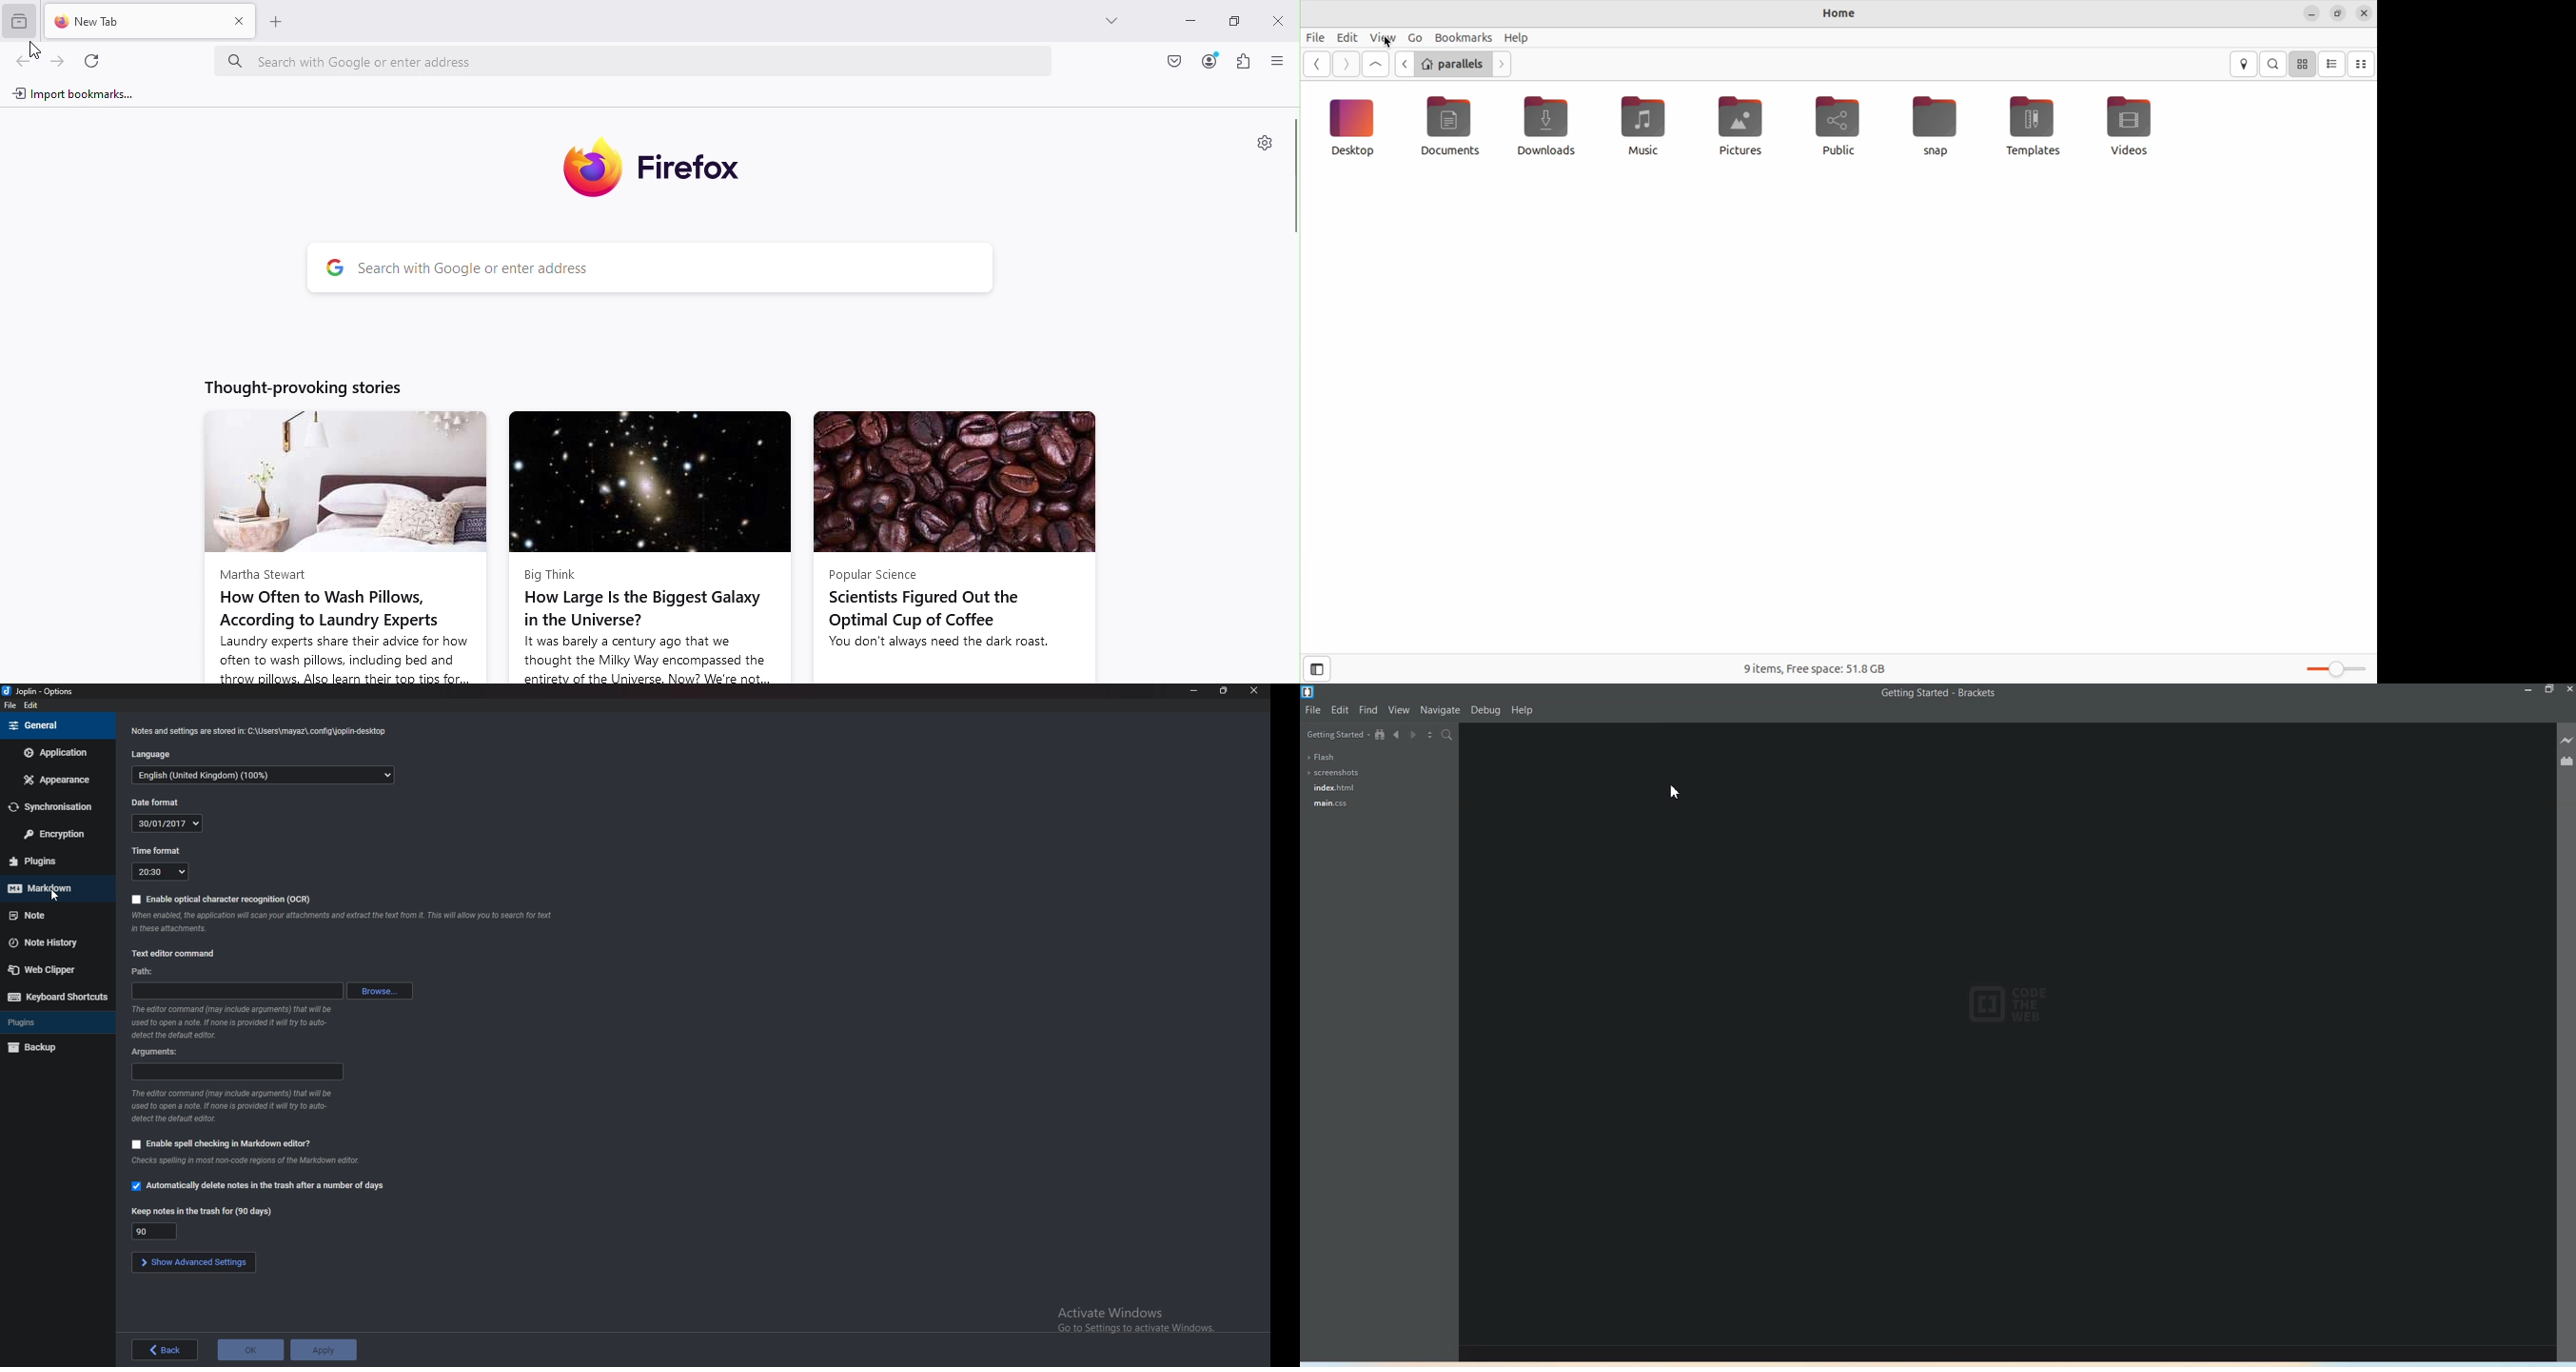  Describe the element at coordinates (57, 726) in the screenshot. I see `general` at that location.